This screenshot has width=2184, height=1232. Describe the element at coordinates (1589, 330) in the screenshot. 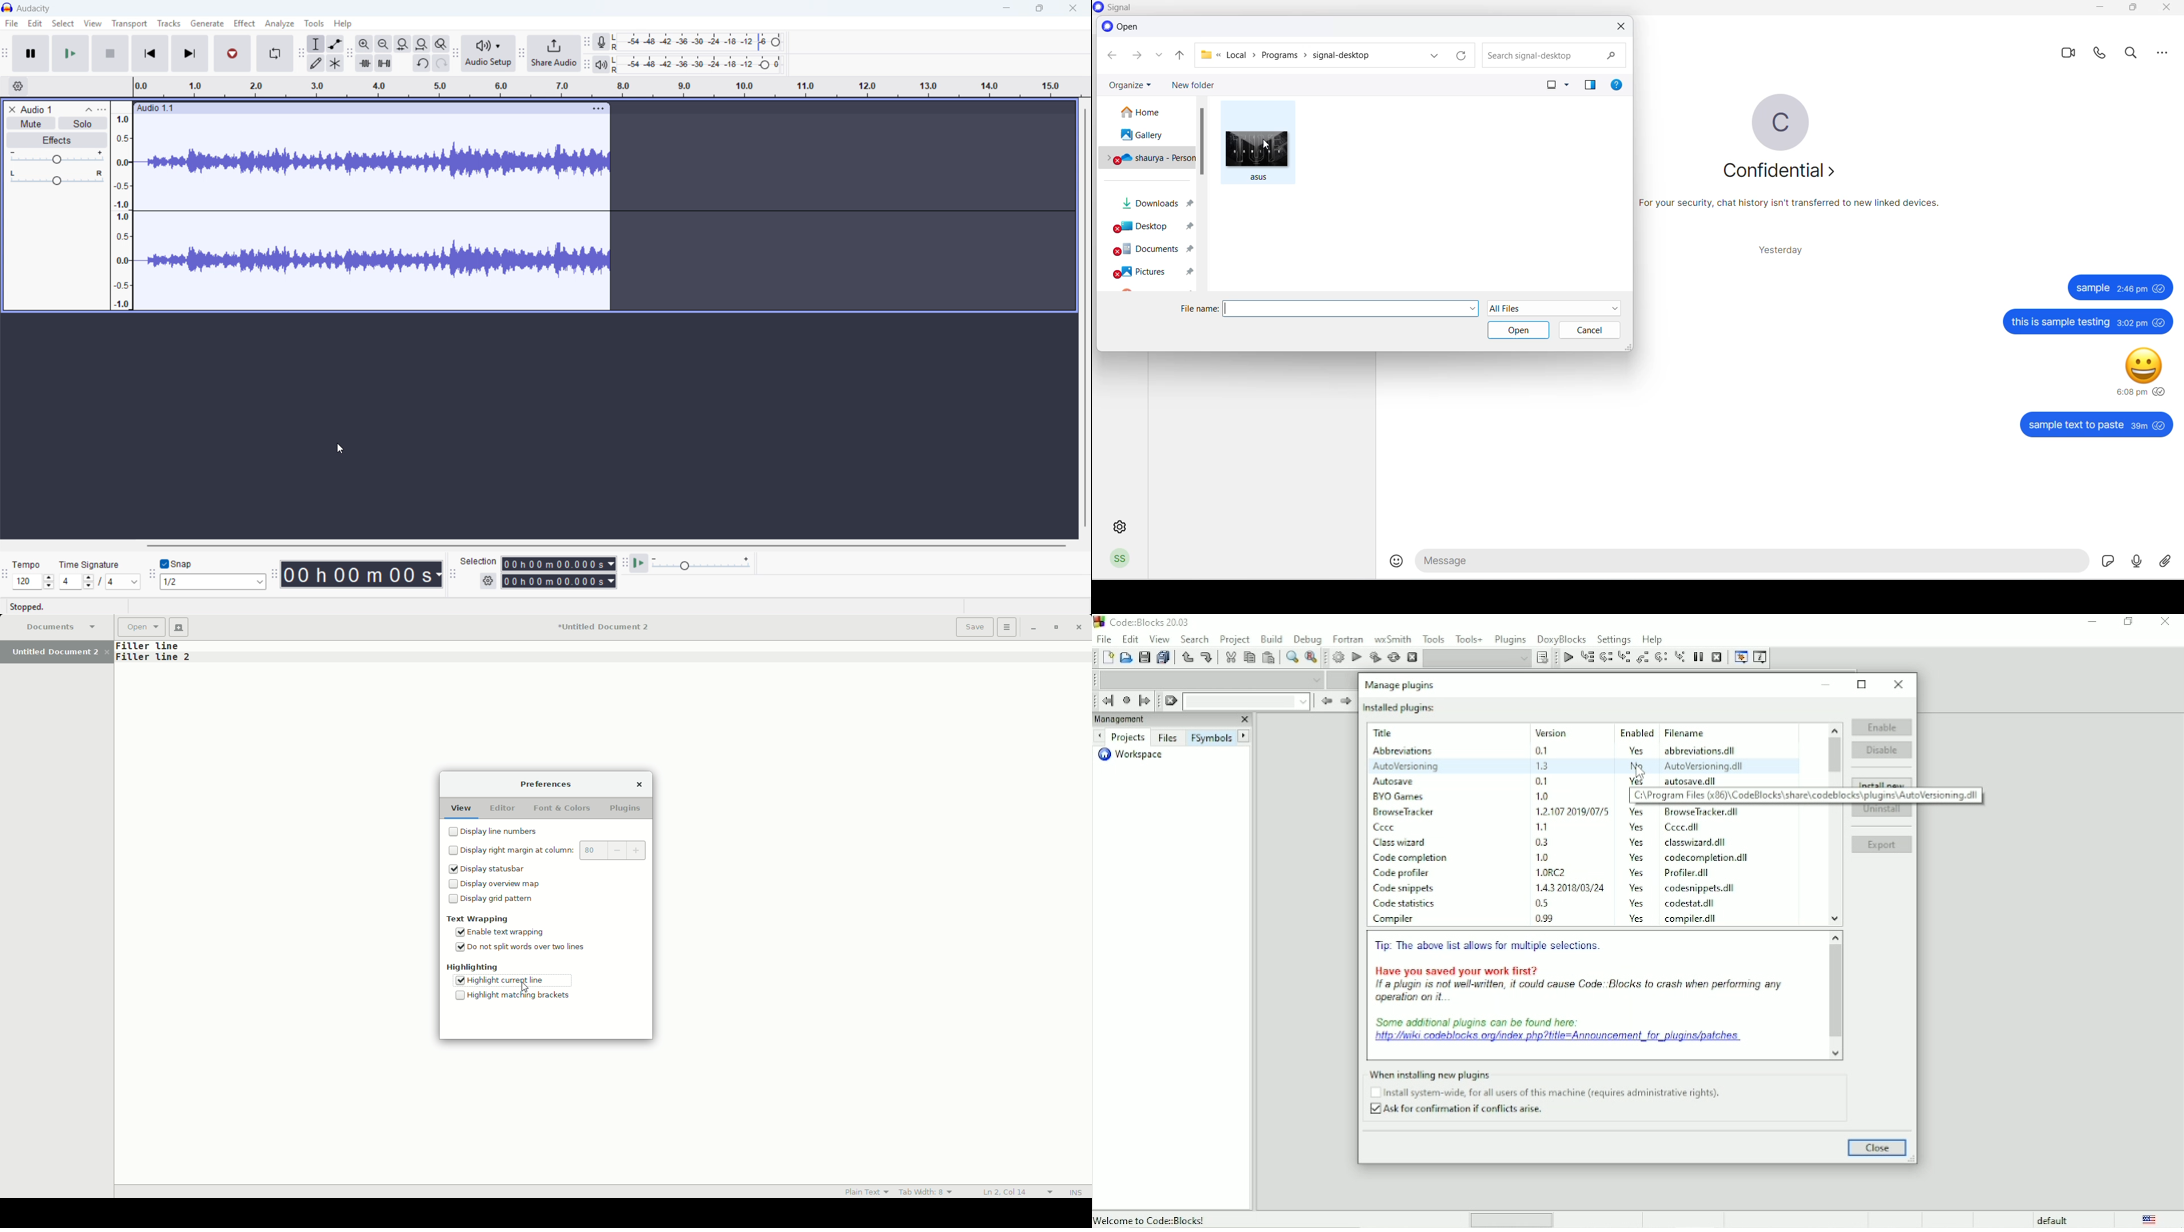

I see `cancel` at that location.